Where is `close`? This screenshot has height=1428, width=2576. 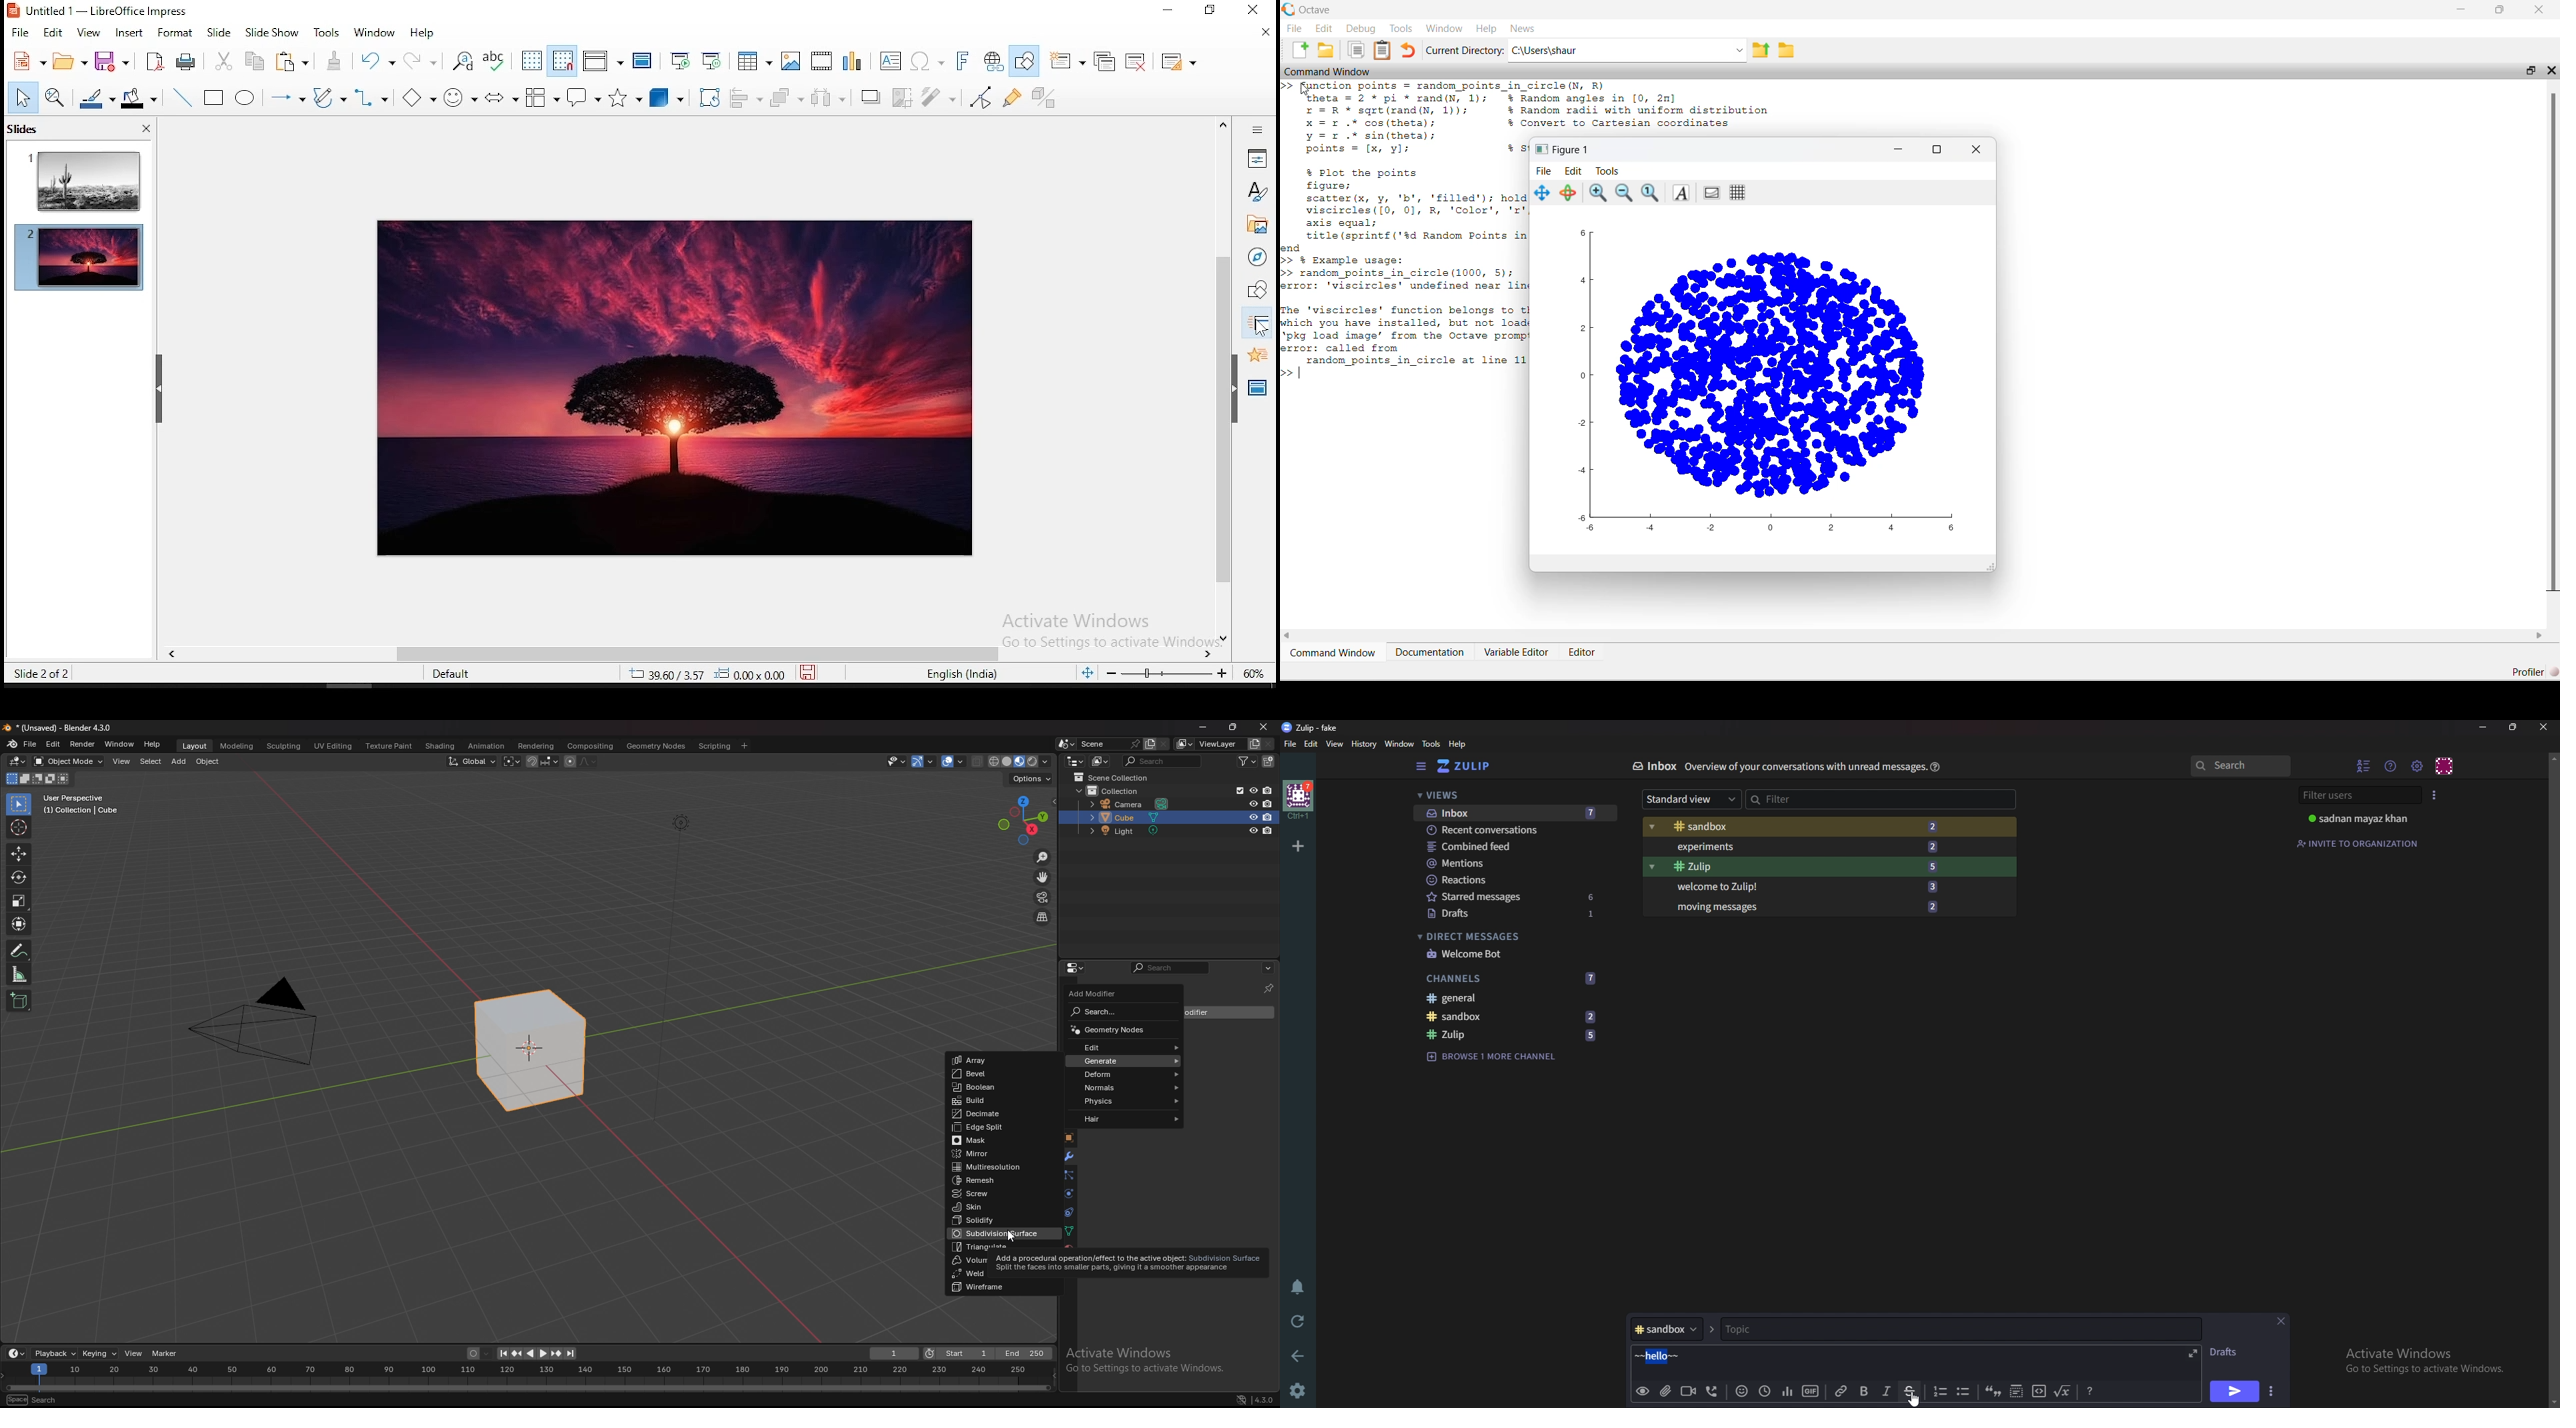 close is located at coordinates (145, 129).